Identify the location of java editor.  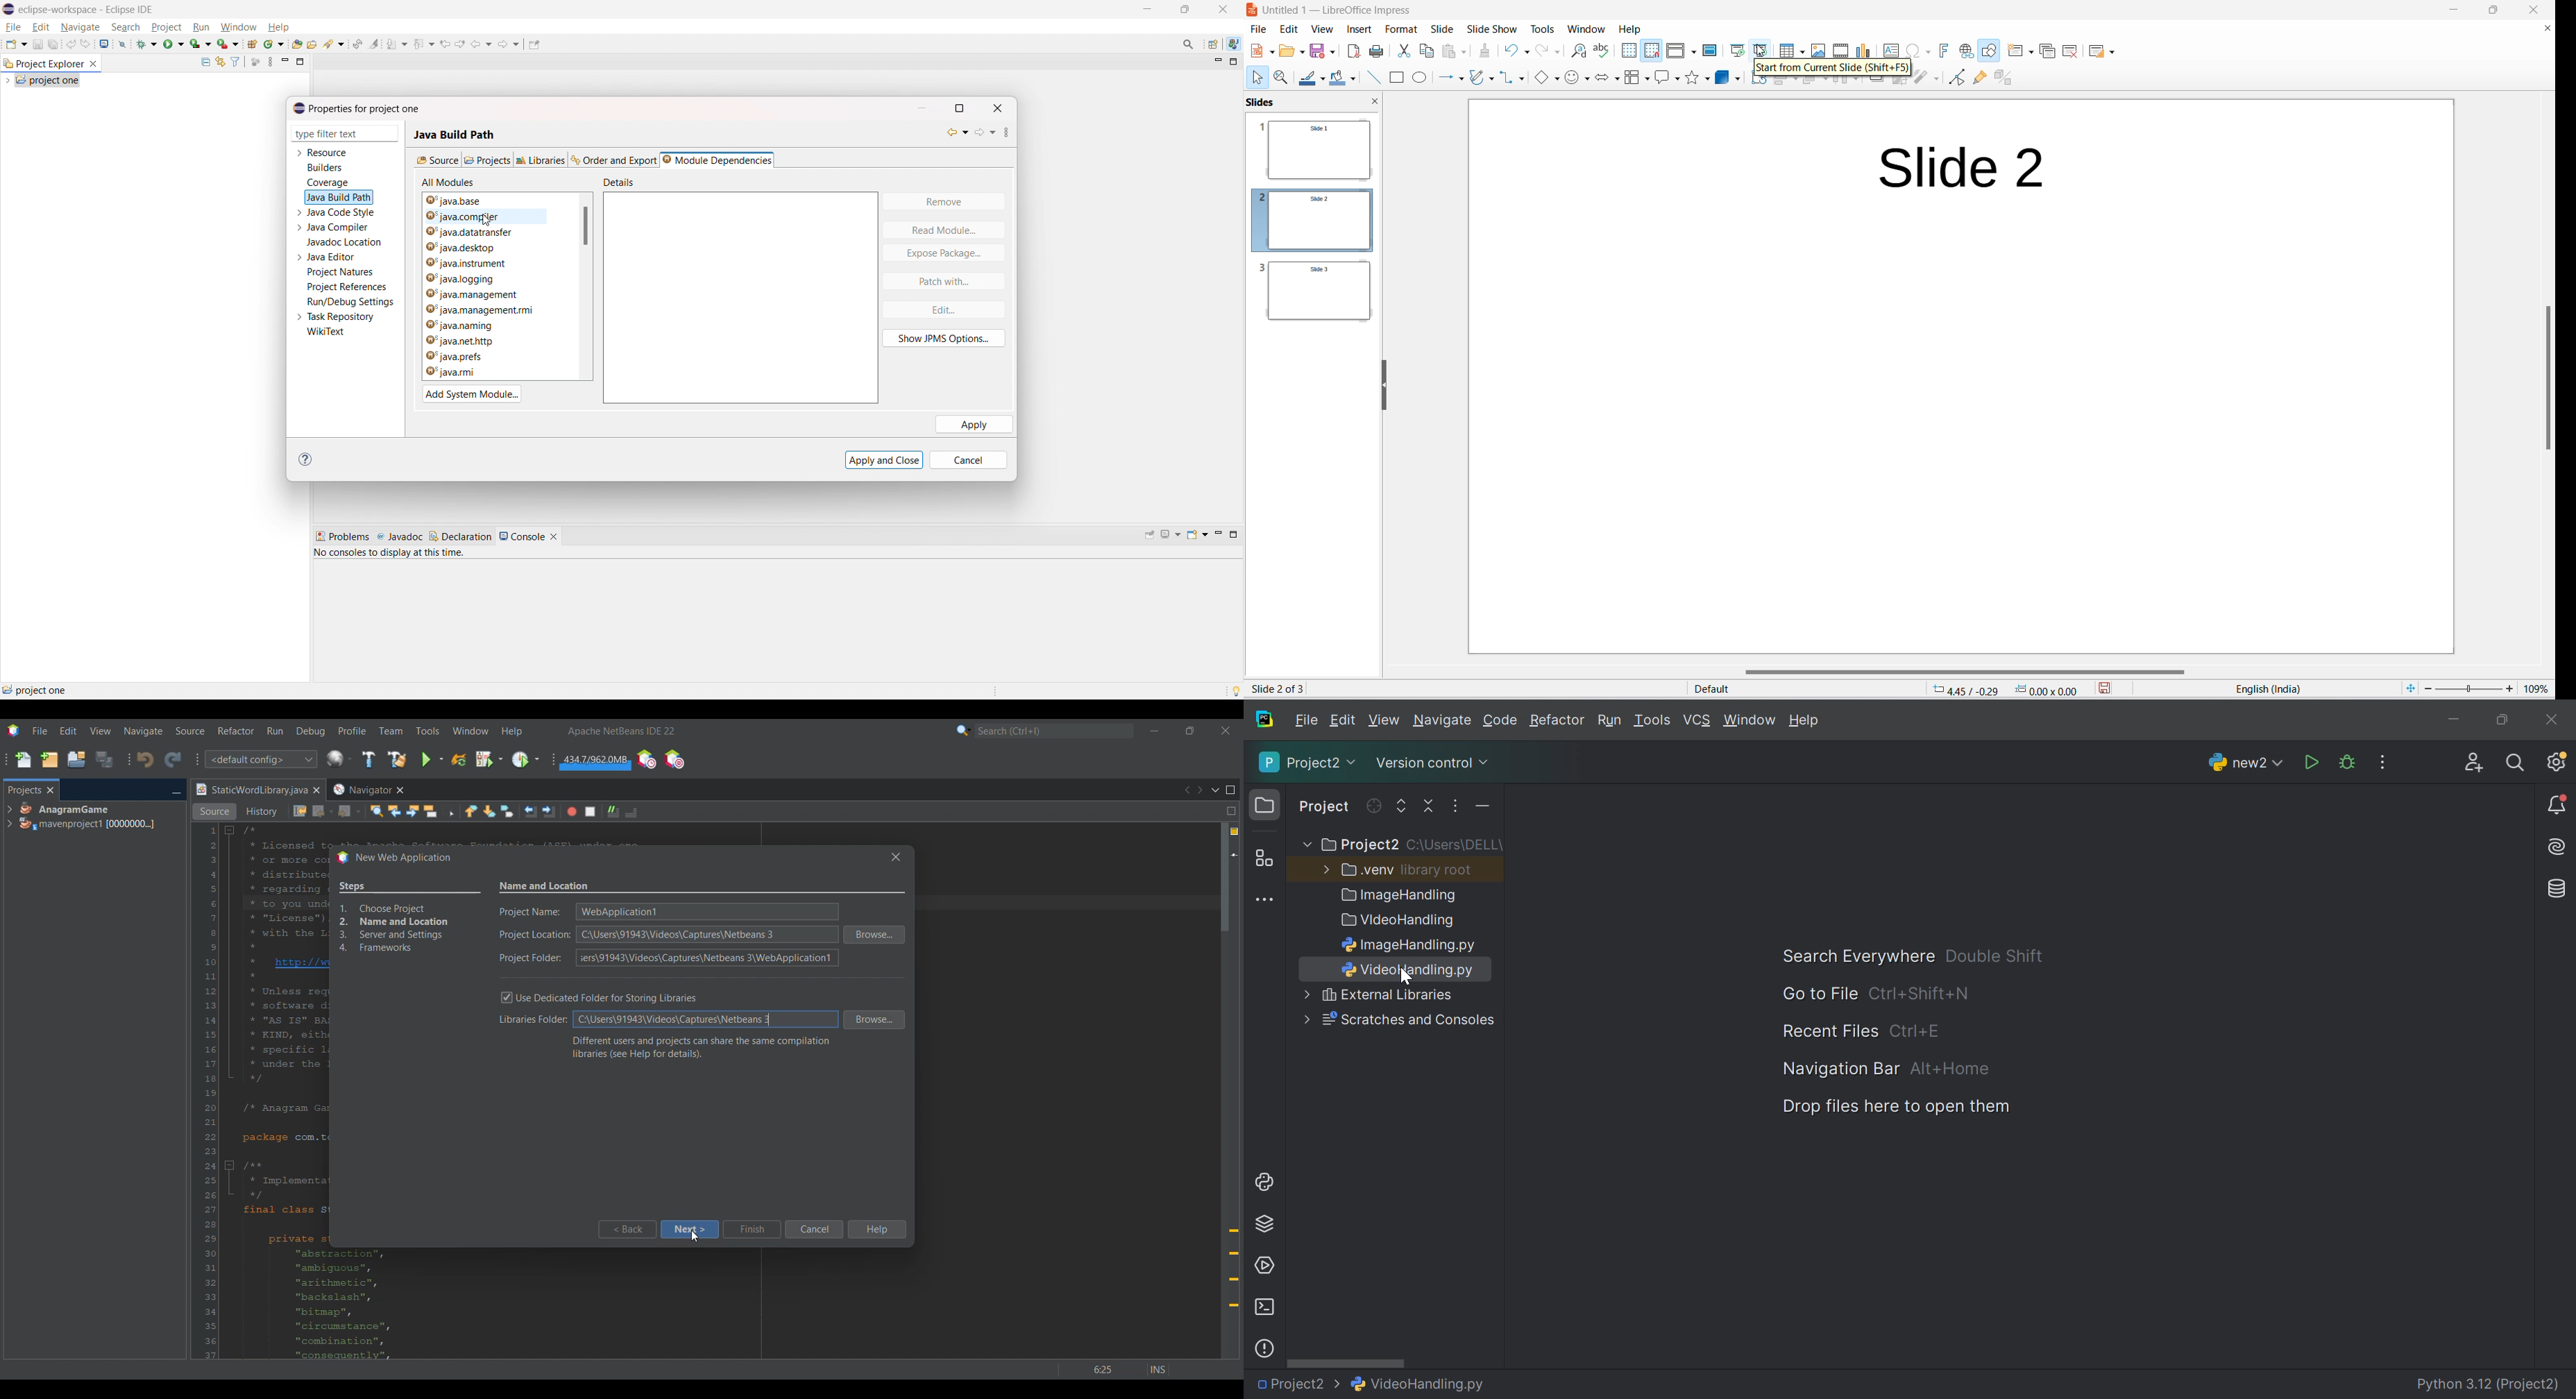
(332, 257).